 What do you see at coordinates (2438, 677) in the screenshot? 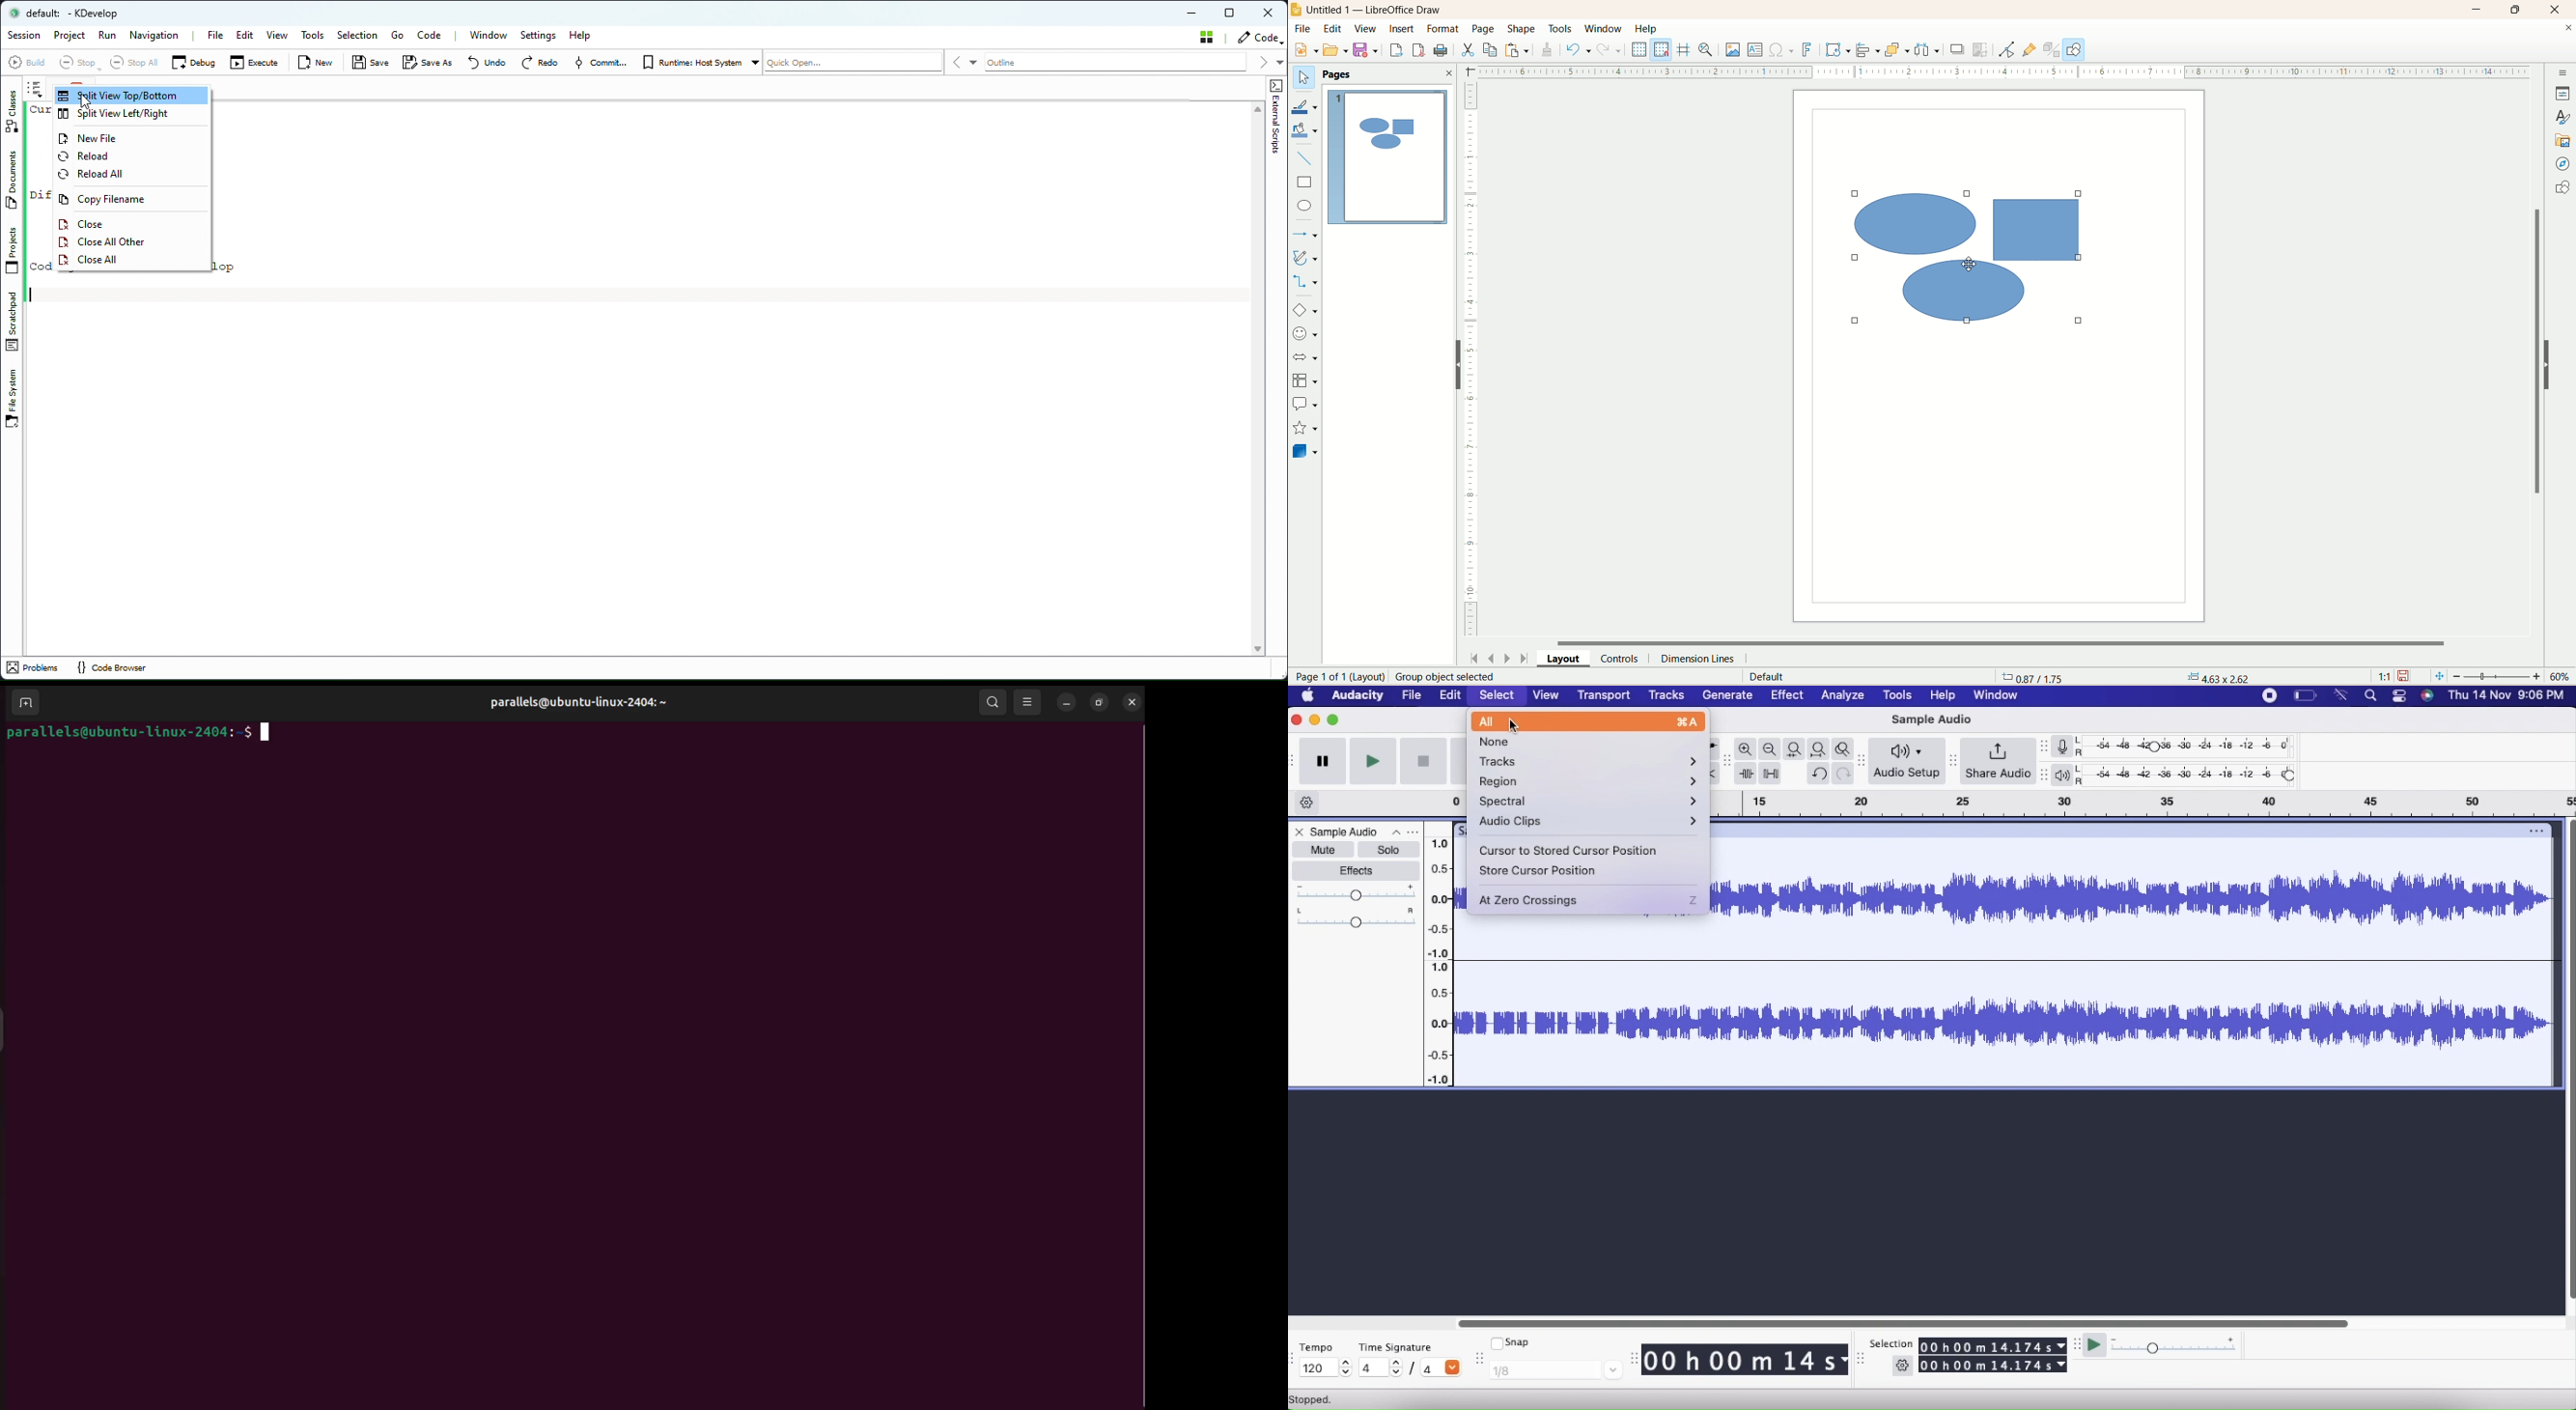
I see `fit page` at bounding box center [2438, 677].